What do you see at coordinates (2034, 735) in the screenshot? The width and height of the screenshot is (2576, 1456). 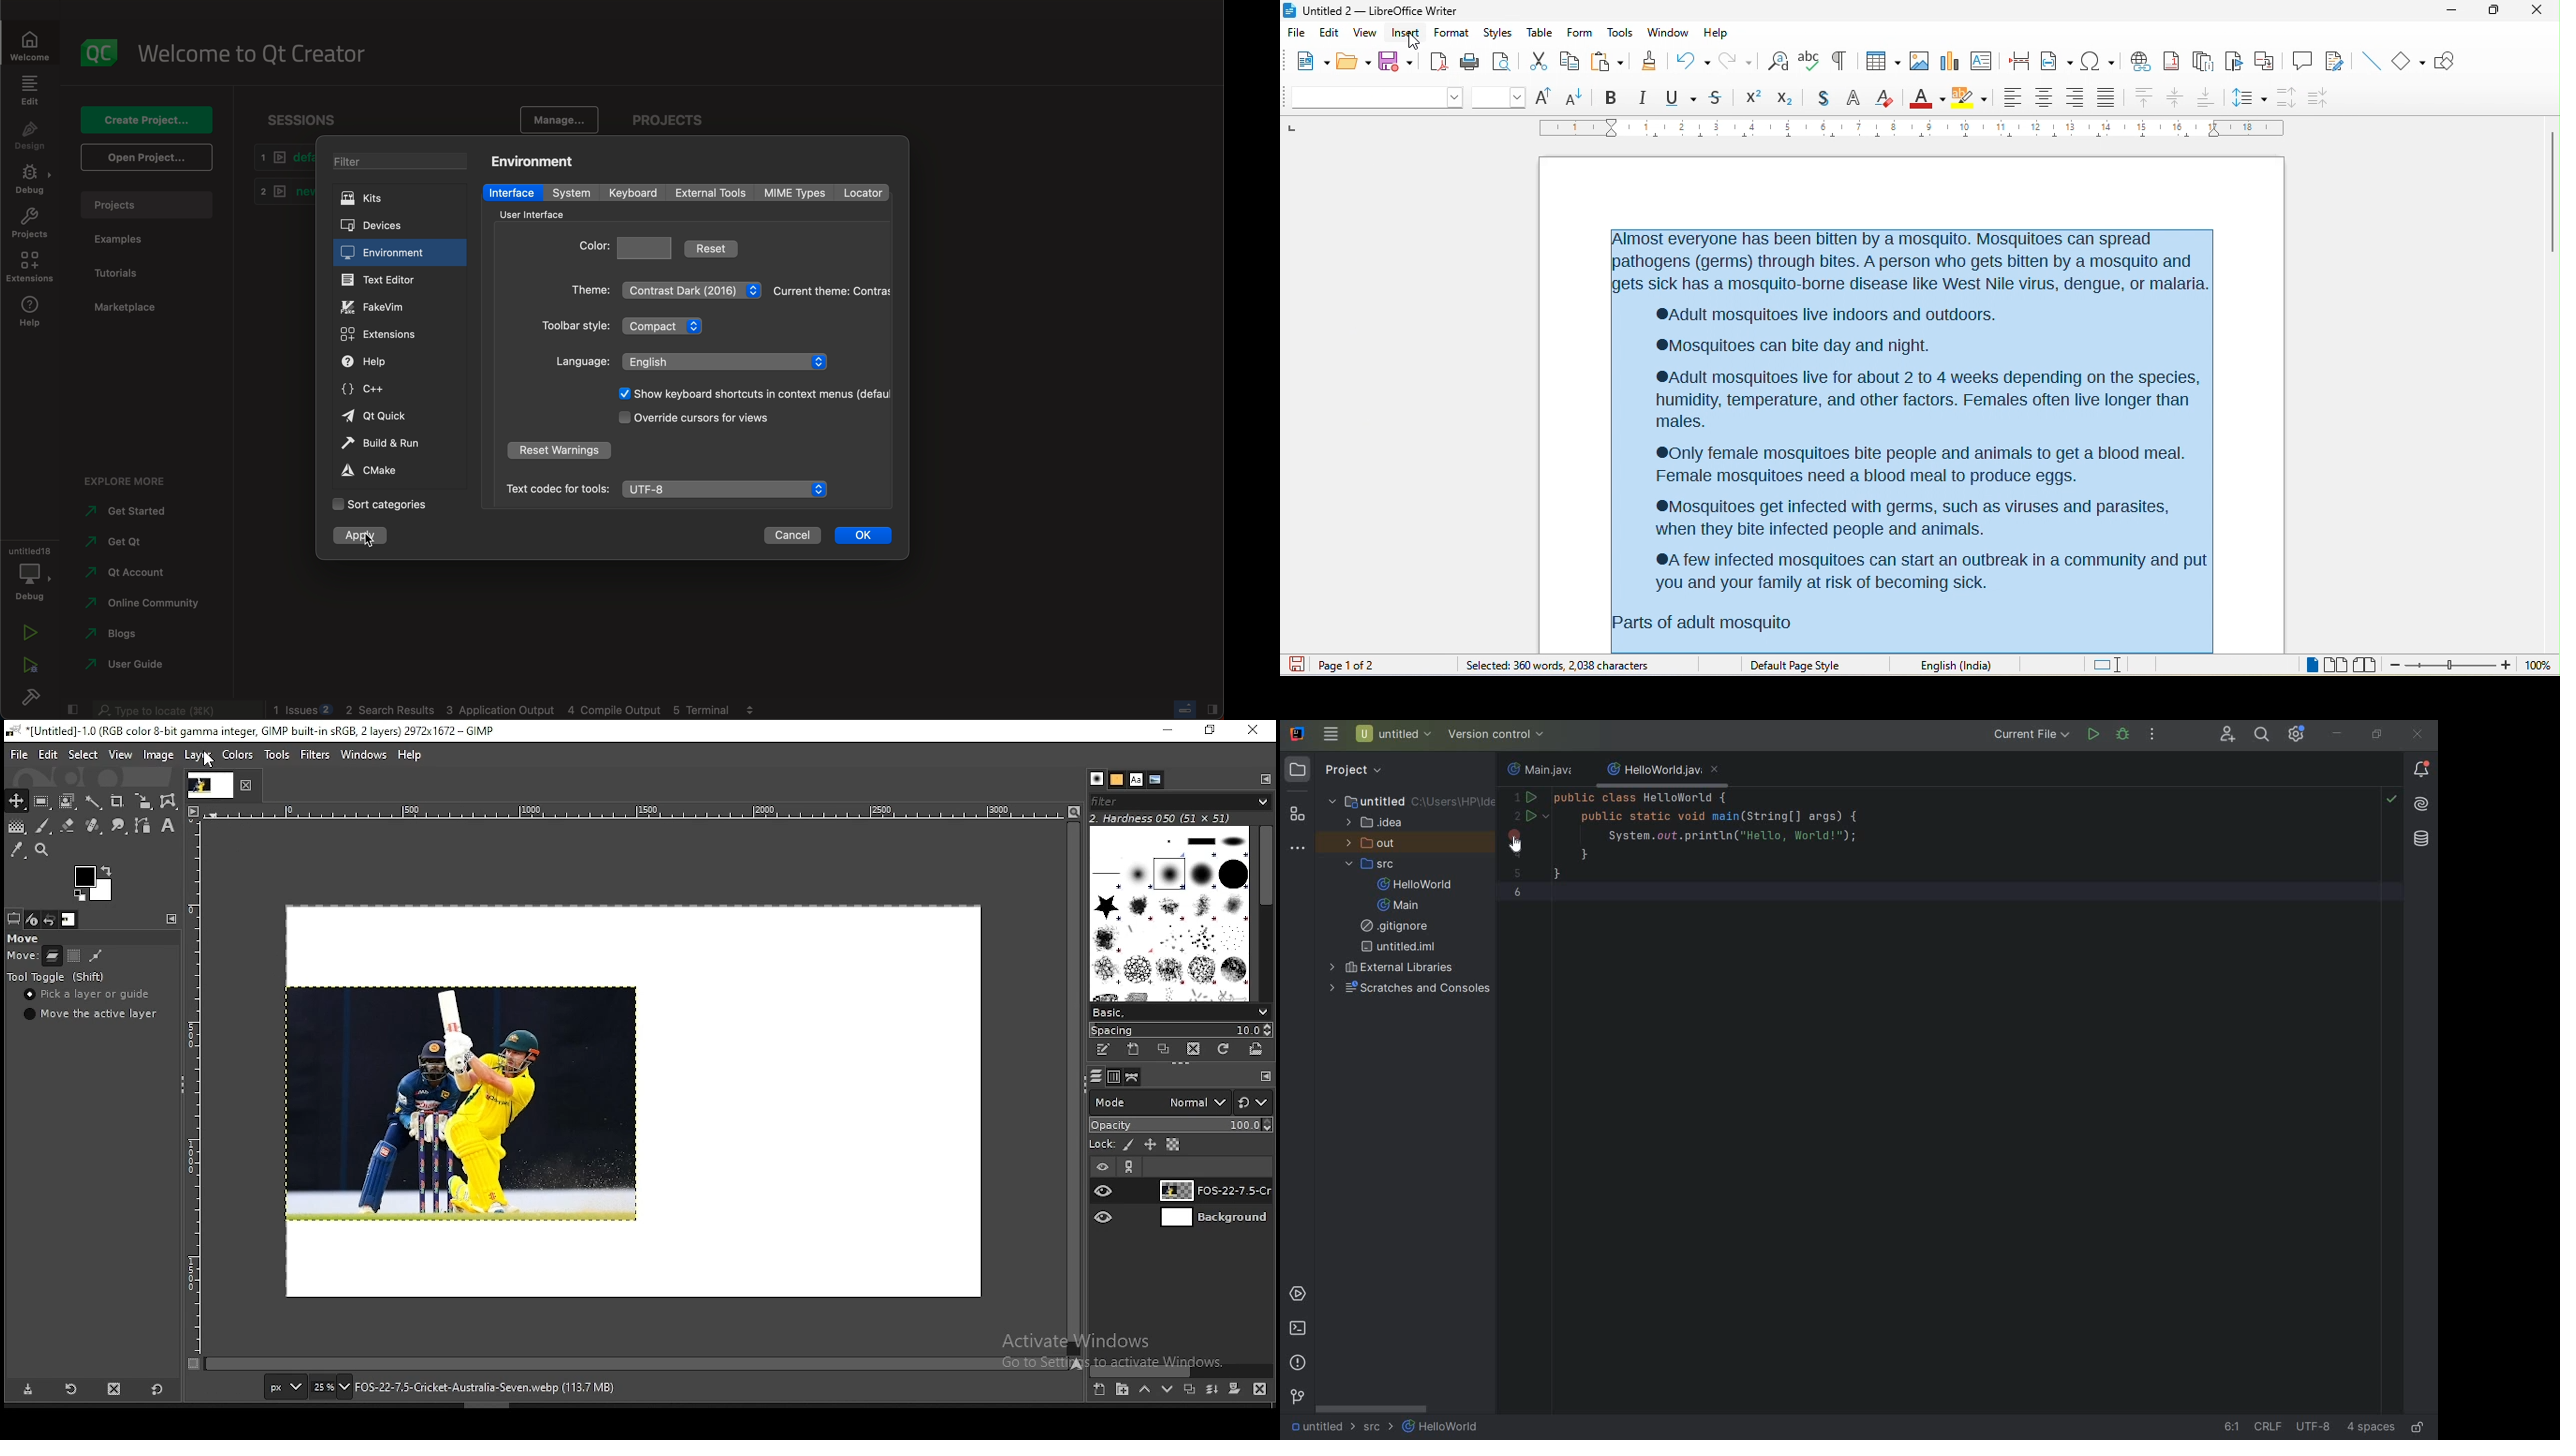 I see `current file` at bounding box center [2034, 735].